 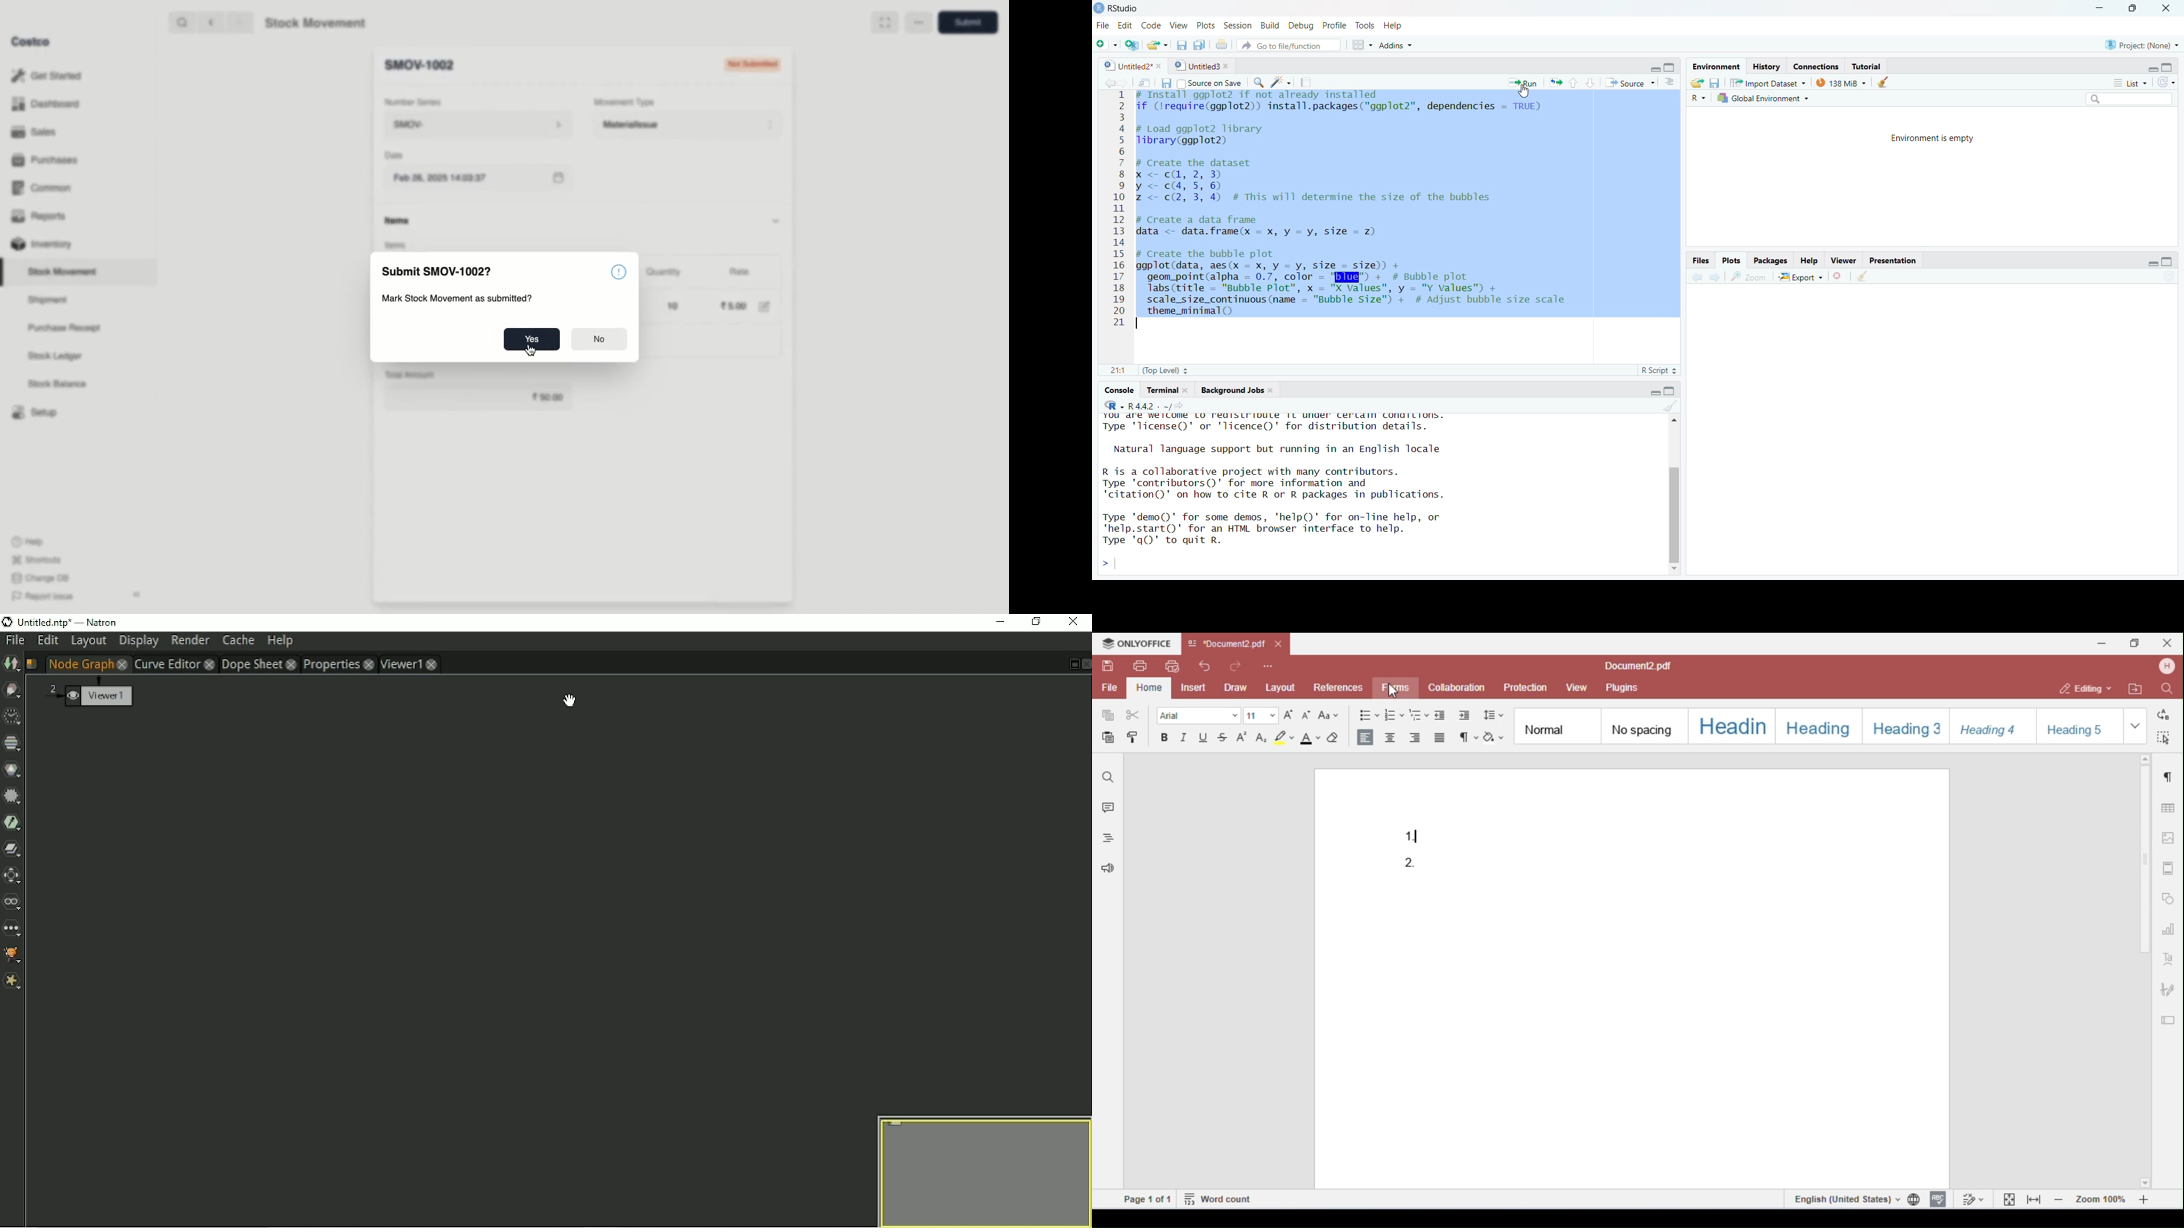 What do you see at coordinates (1236, 389) in the screenshot?
I see `Background Jobs` at bounding box center [1236, 389].